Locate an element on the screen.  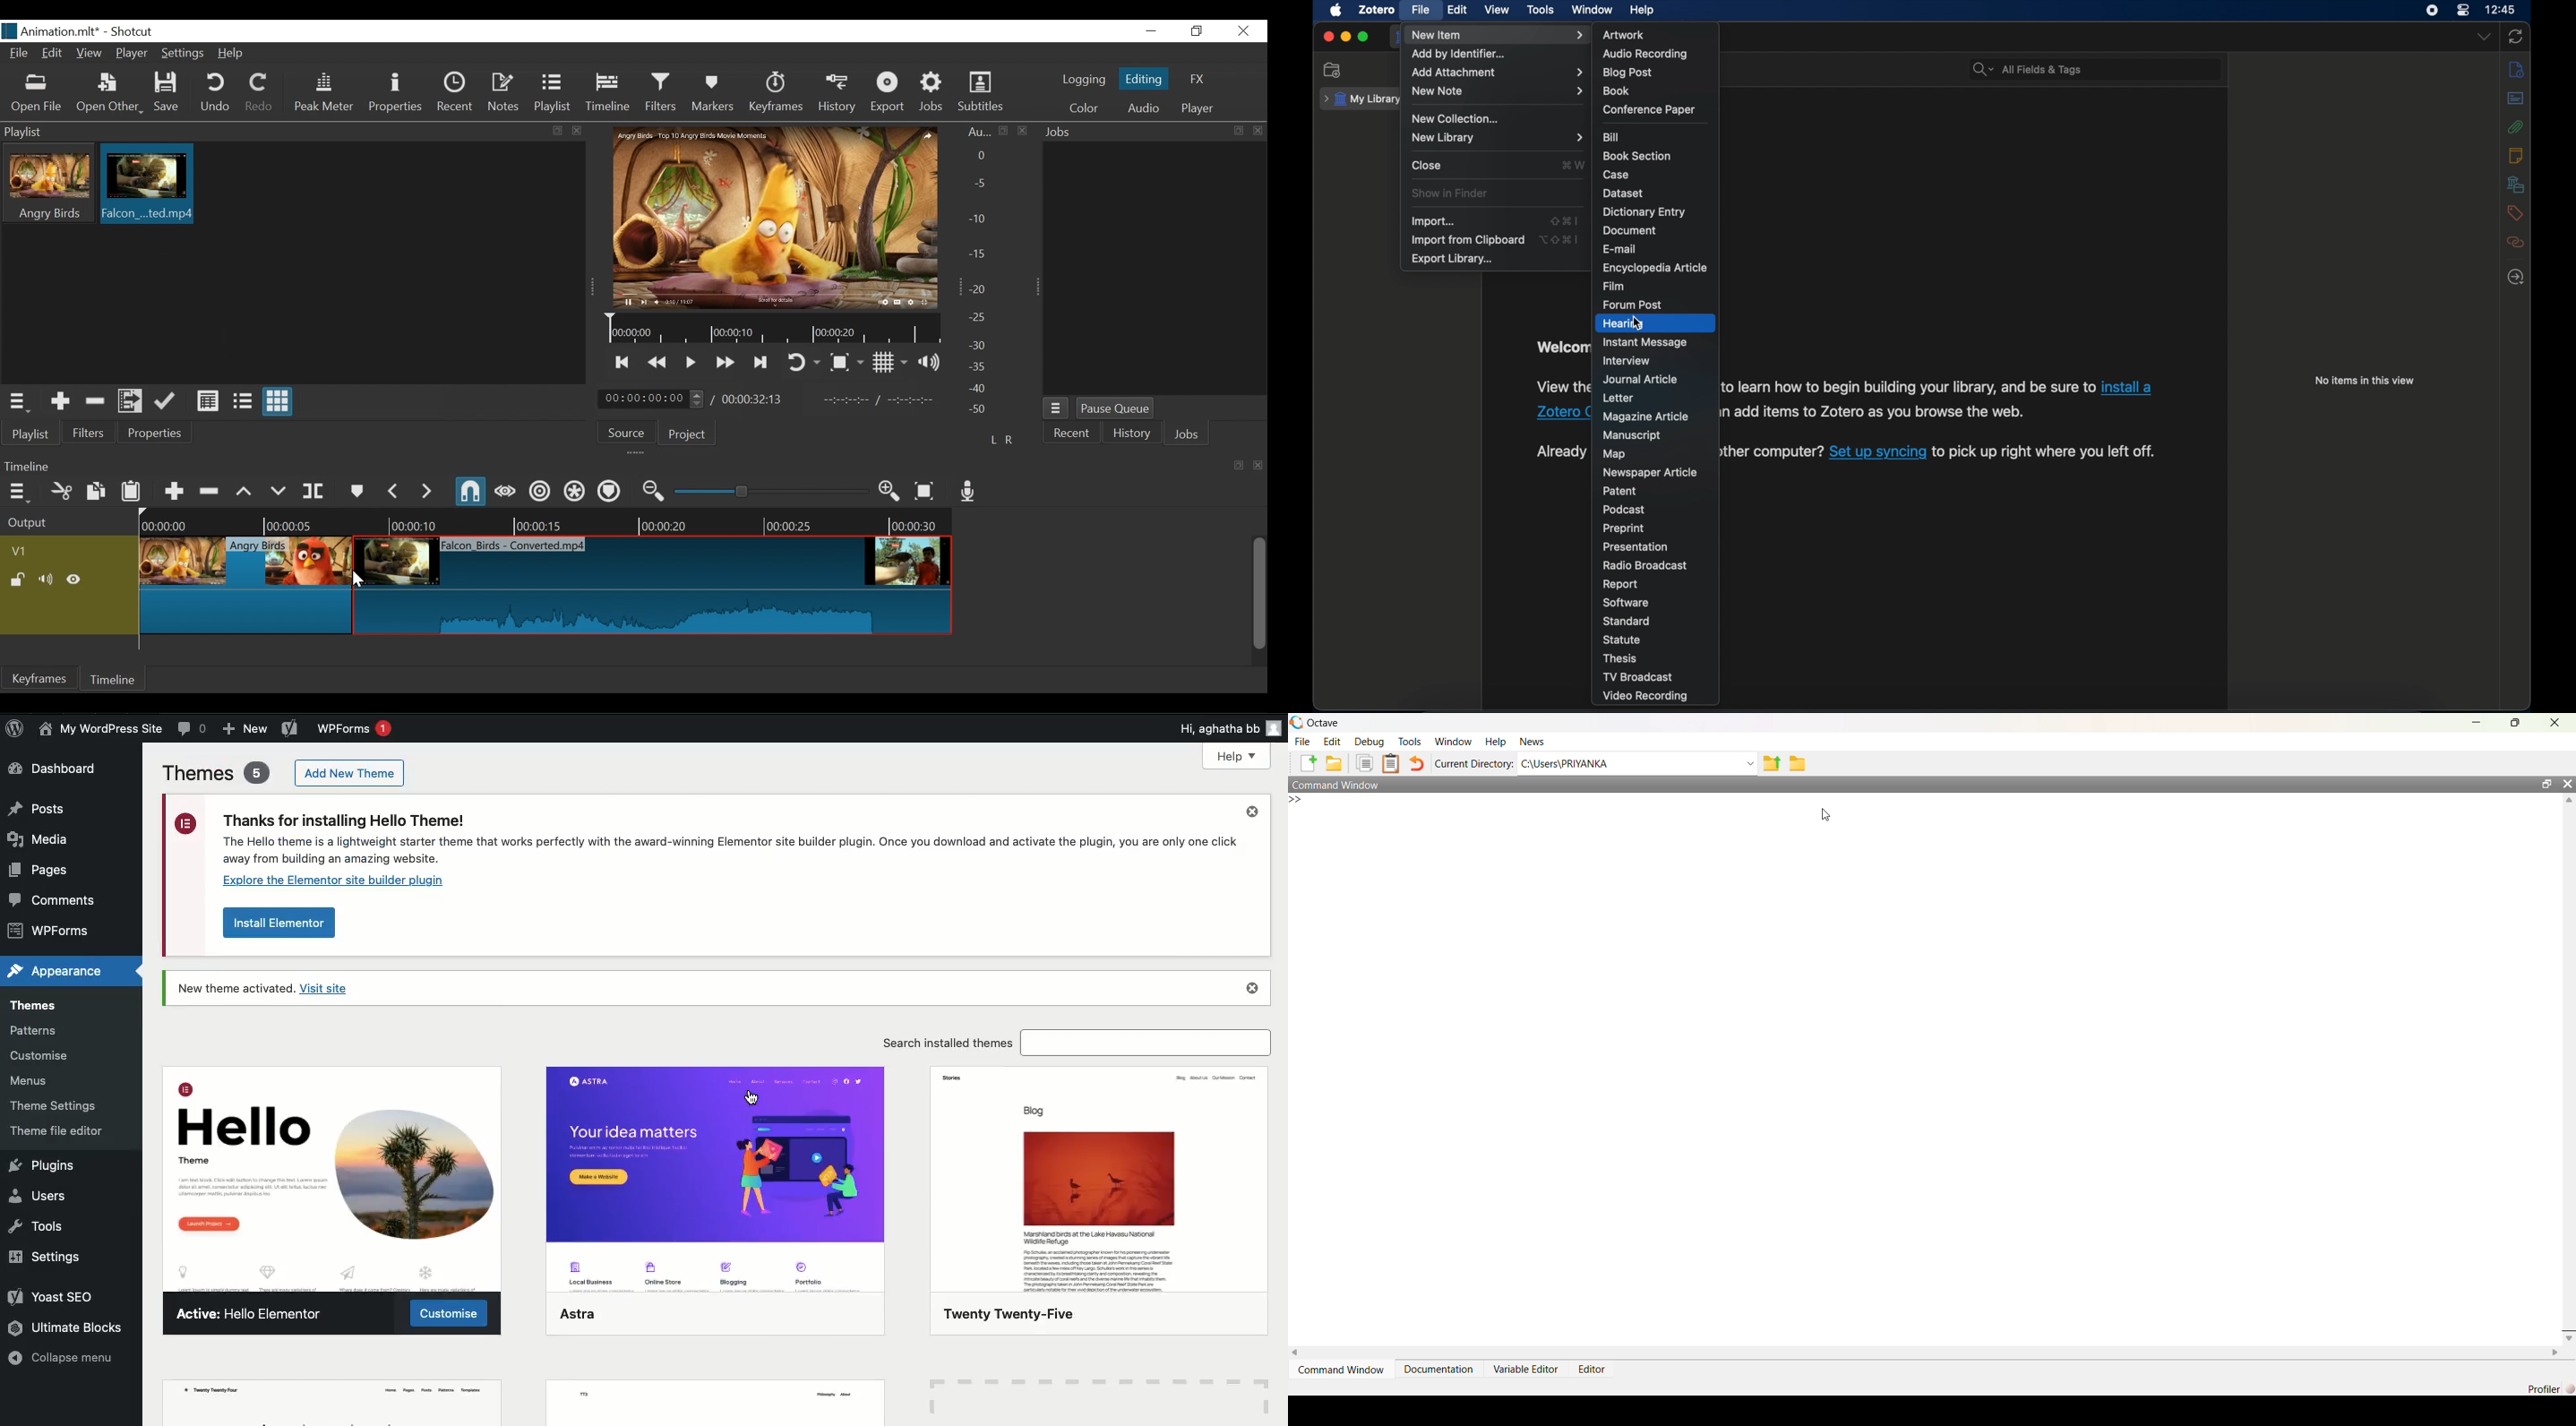
dictionary entry is located at coordinates (1644, 212).